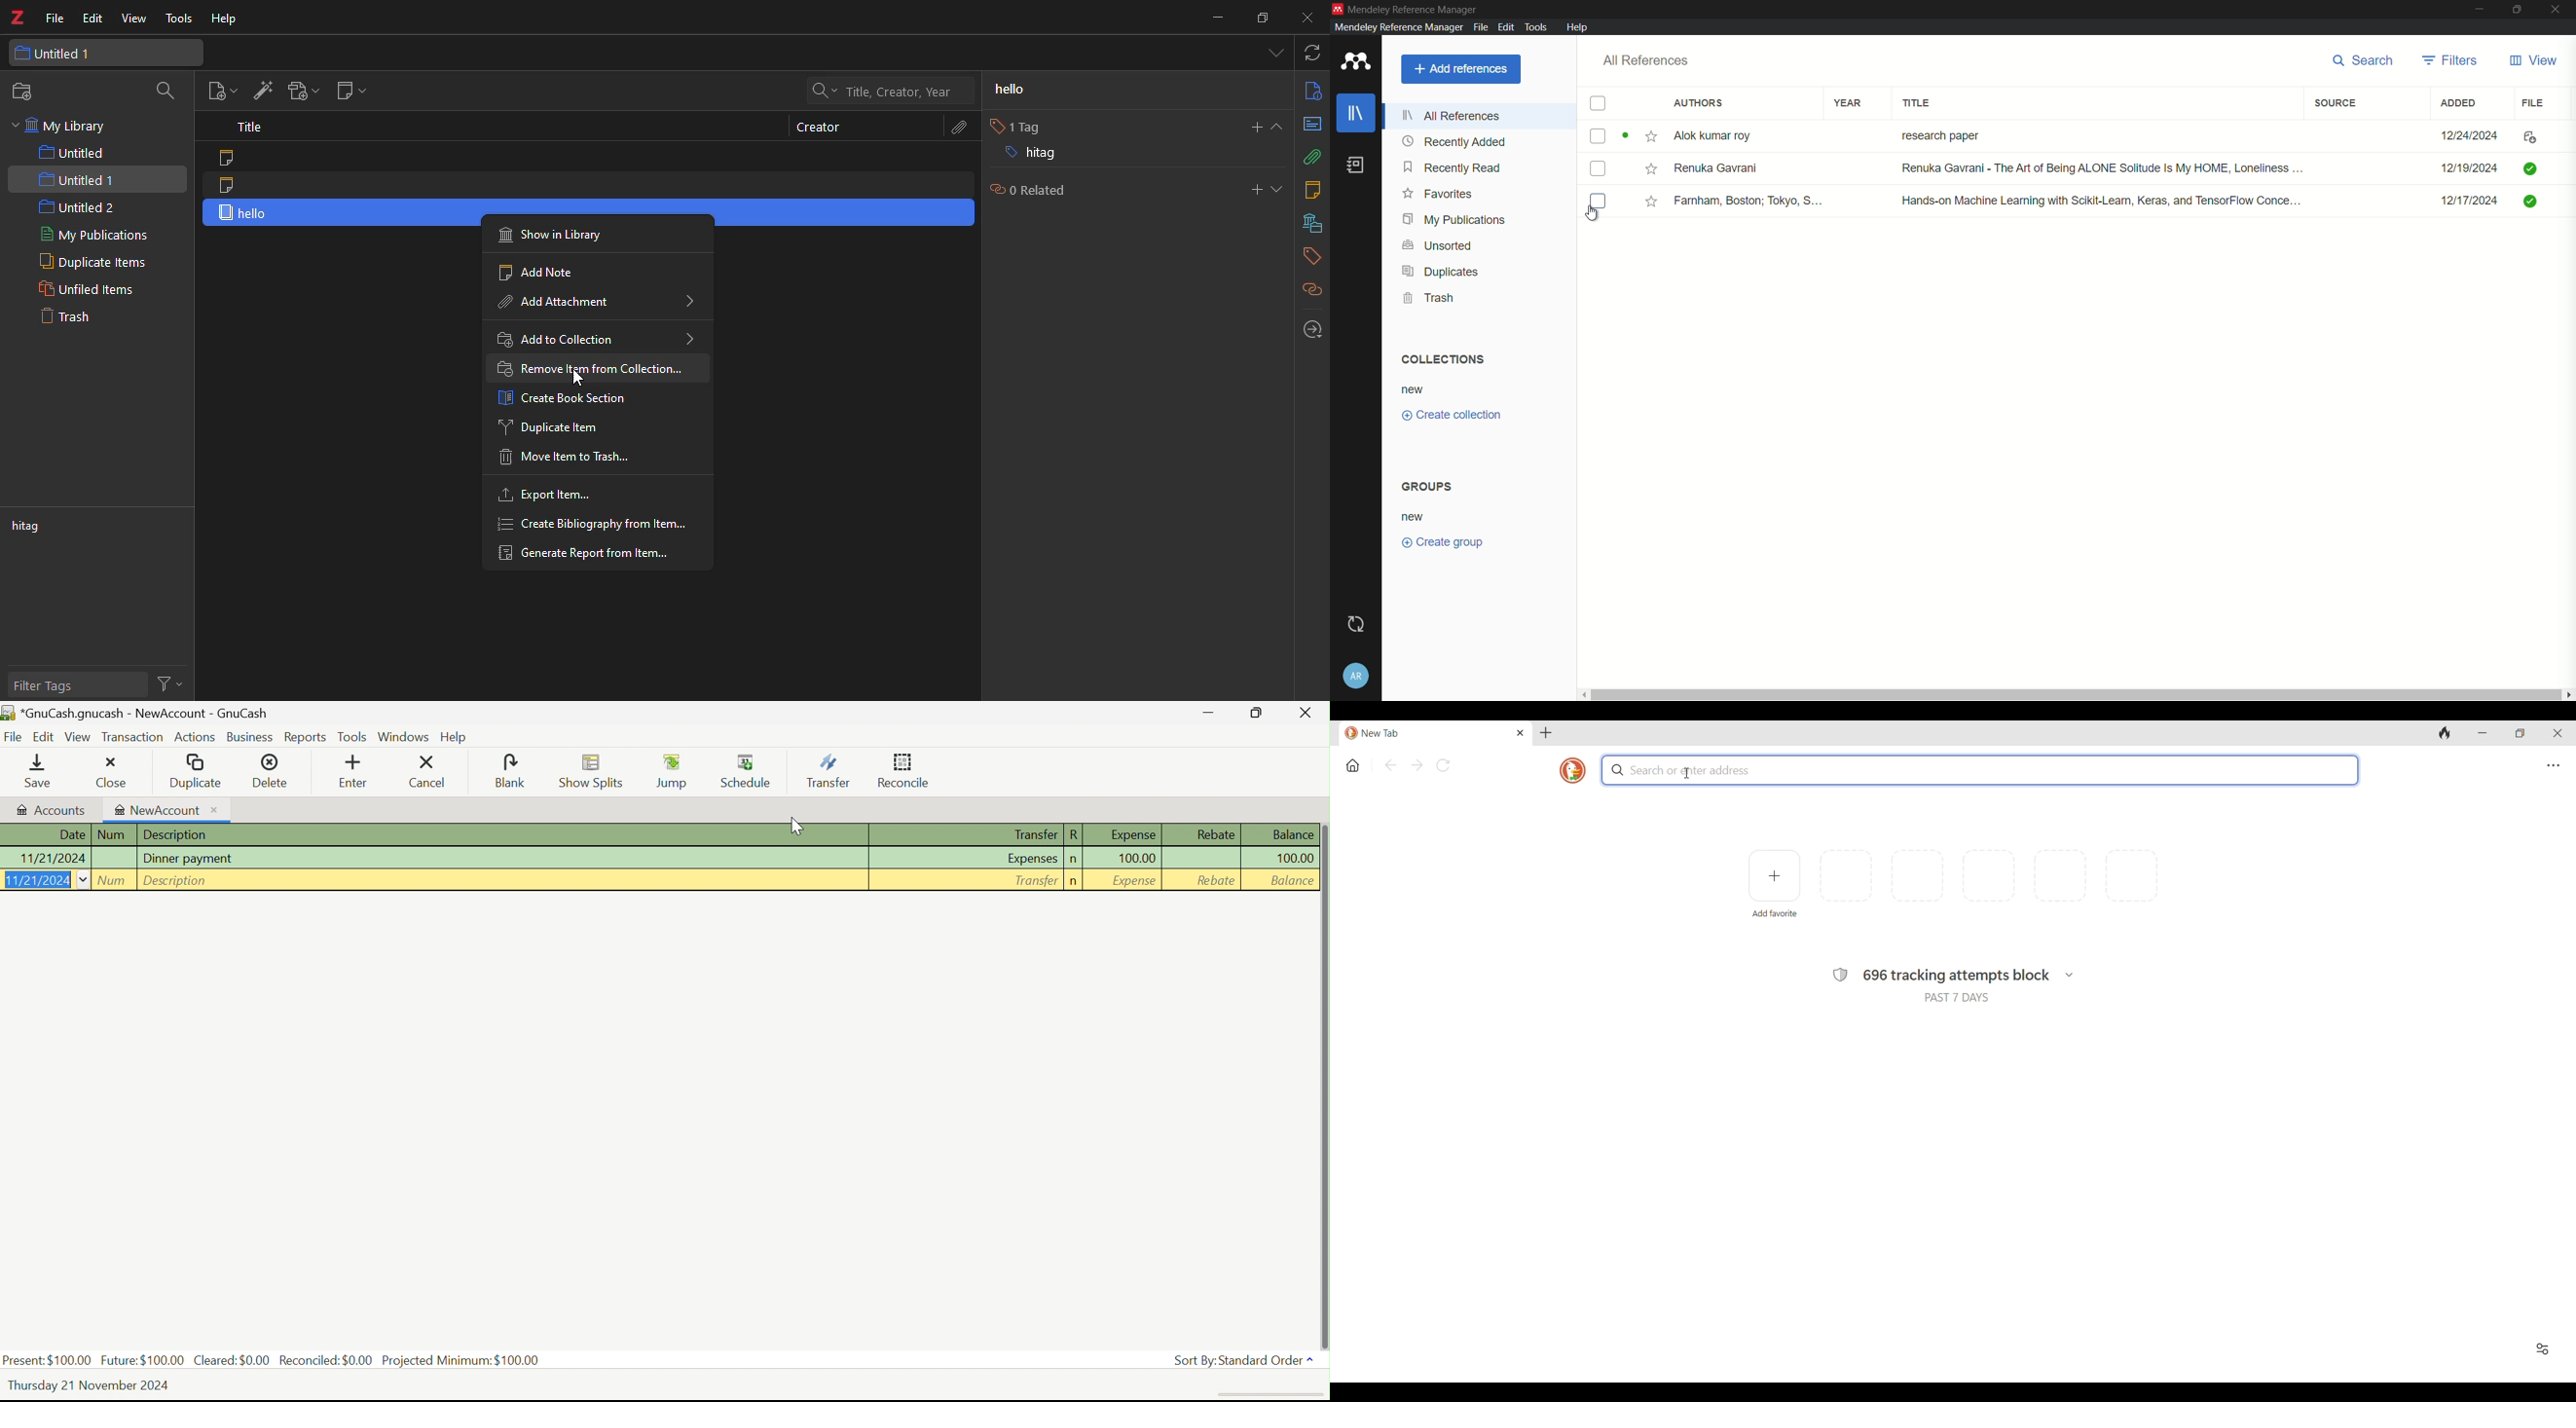  Describe the element at coordinates (137, 711) in the screenshot. I see `GnuCash.gnucash - Accounts - GnuCash` at that location.